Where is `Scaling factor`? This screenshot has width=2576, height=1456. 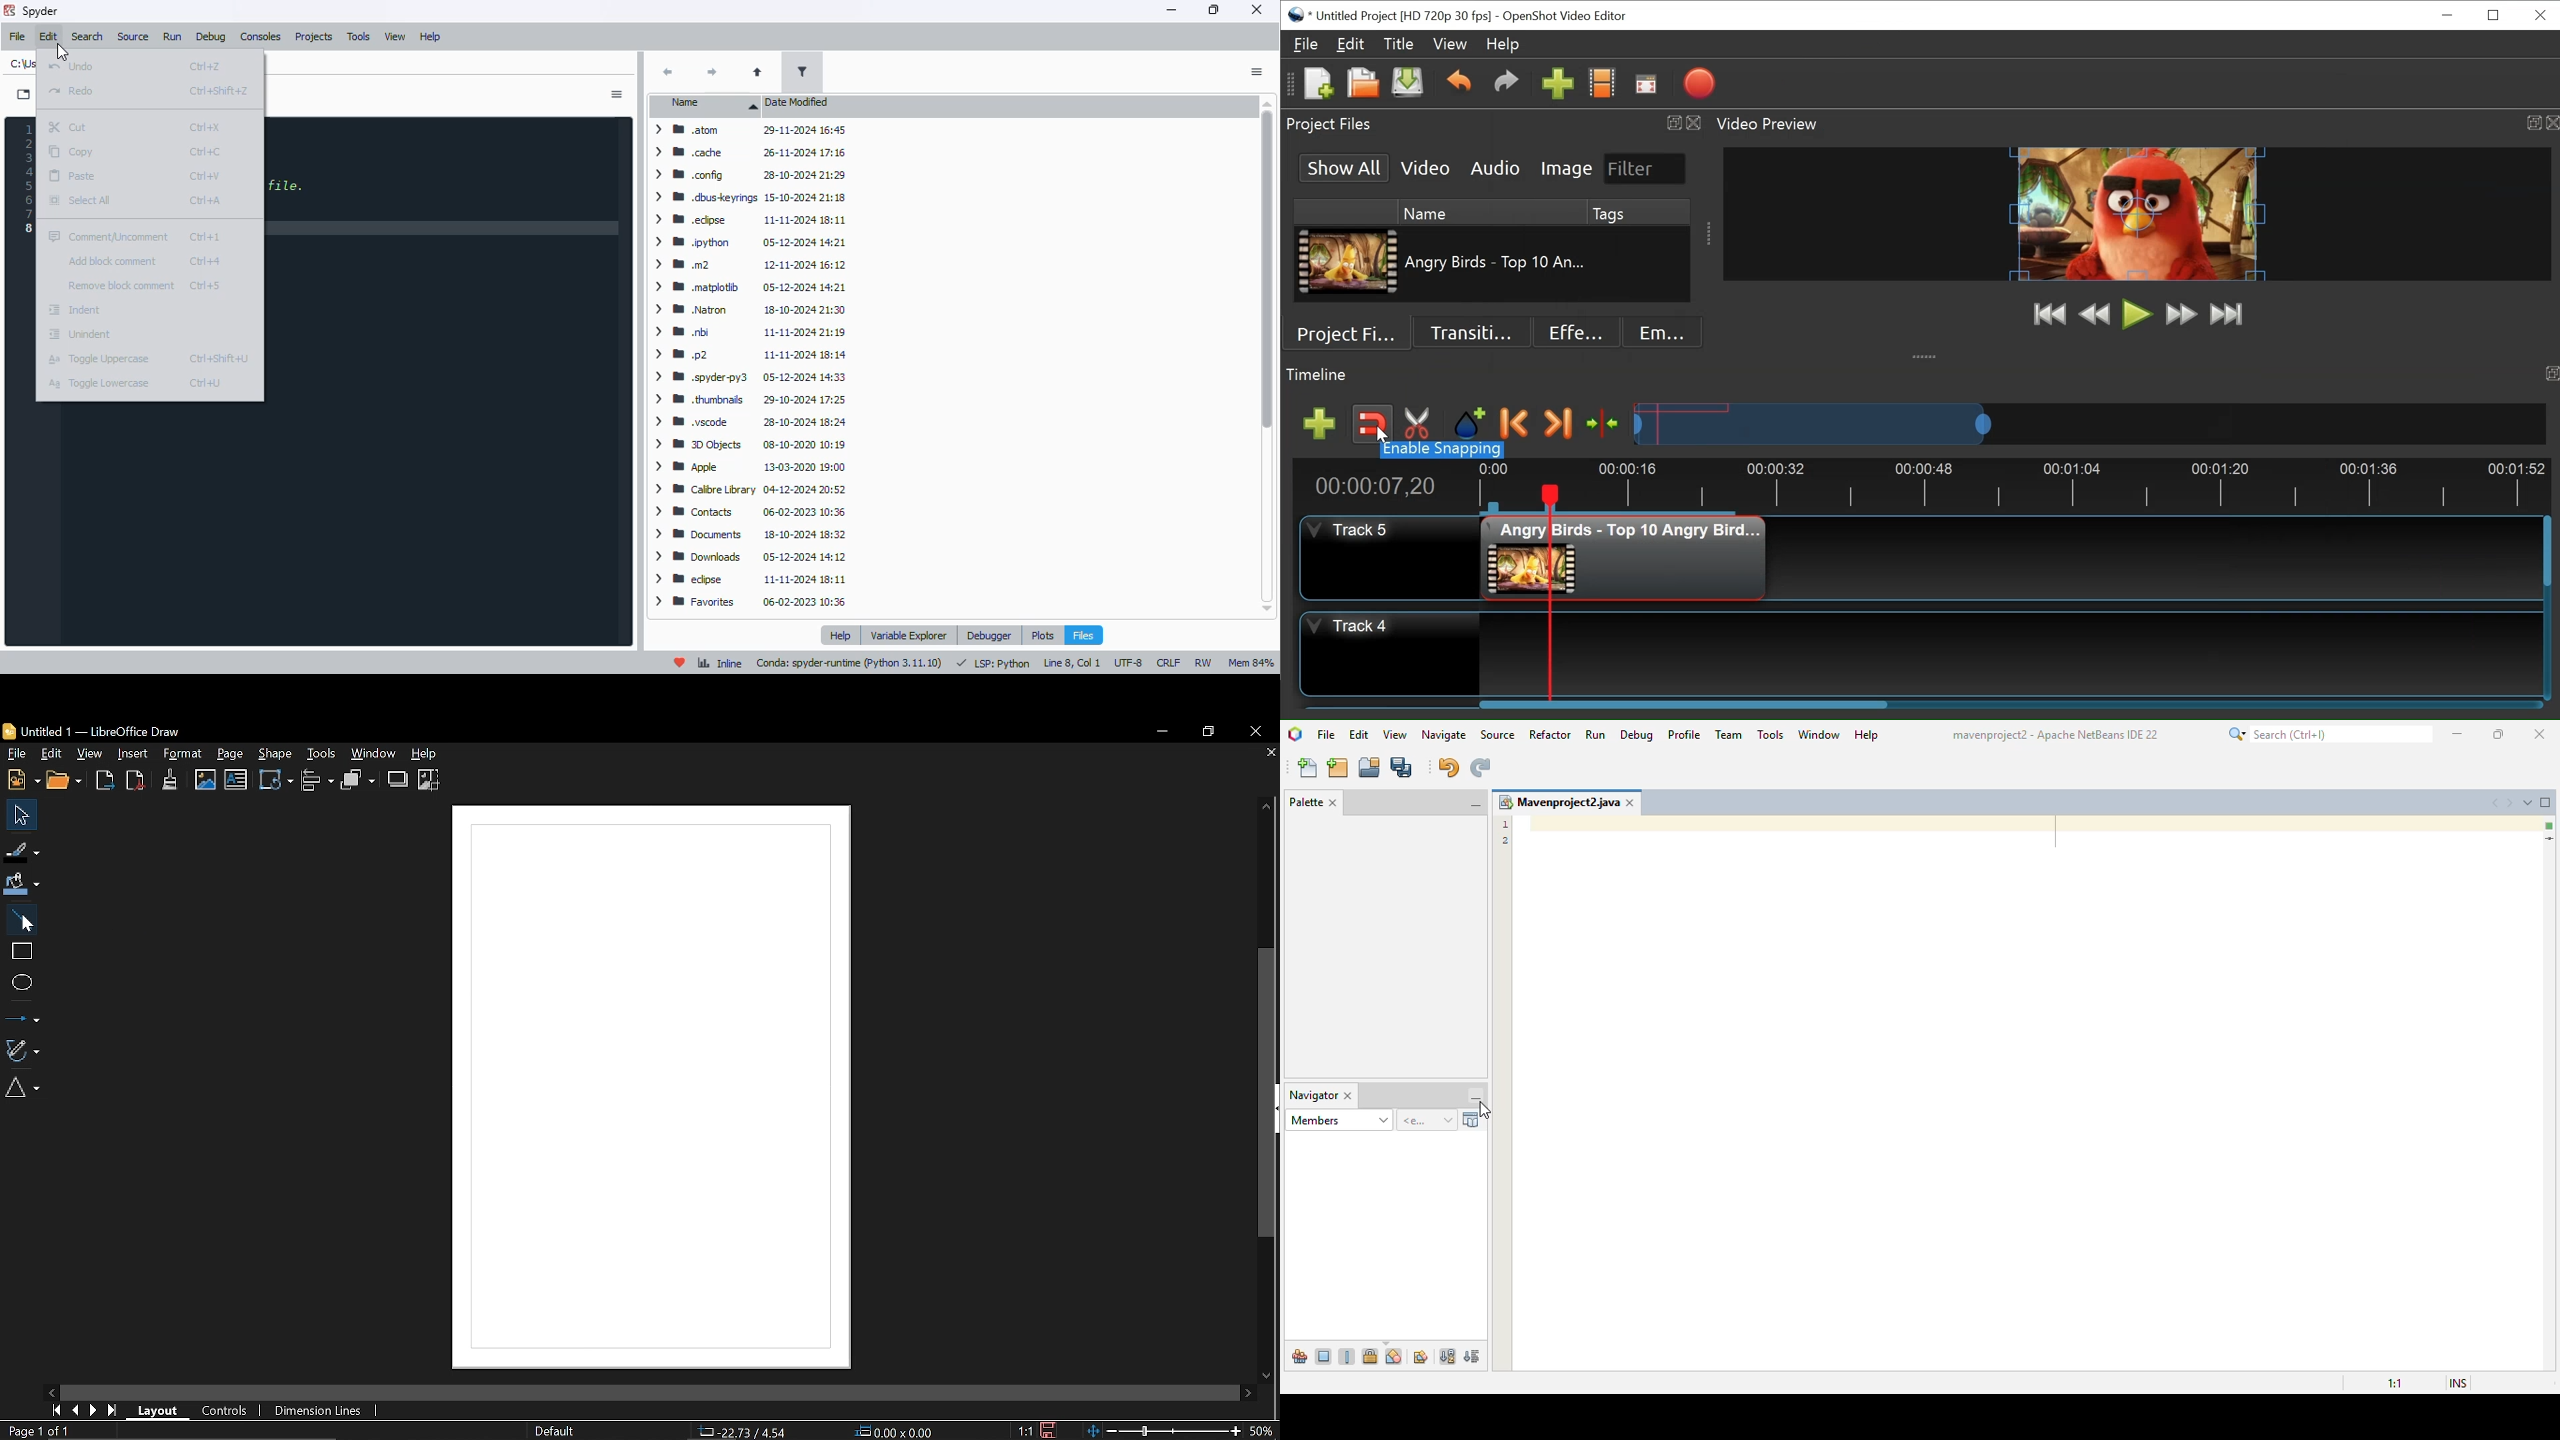 Scaling factor is located at coordinates (1024, 1431).